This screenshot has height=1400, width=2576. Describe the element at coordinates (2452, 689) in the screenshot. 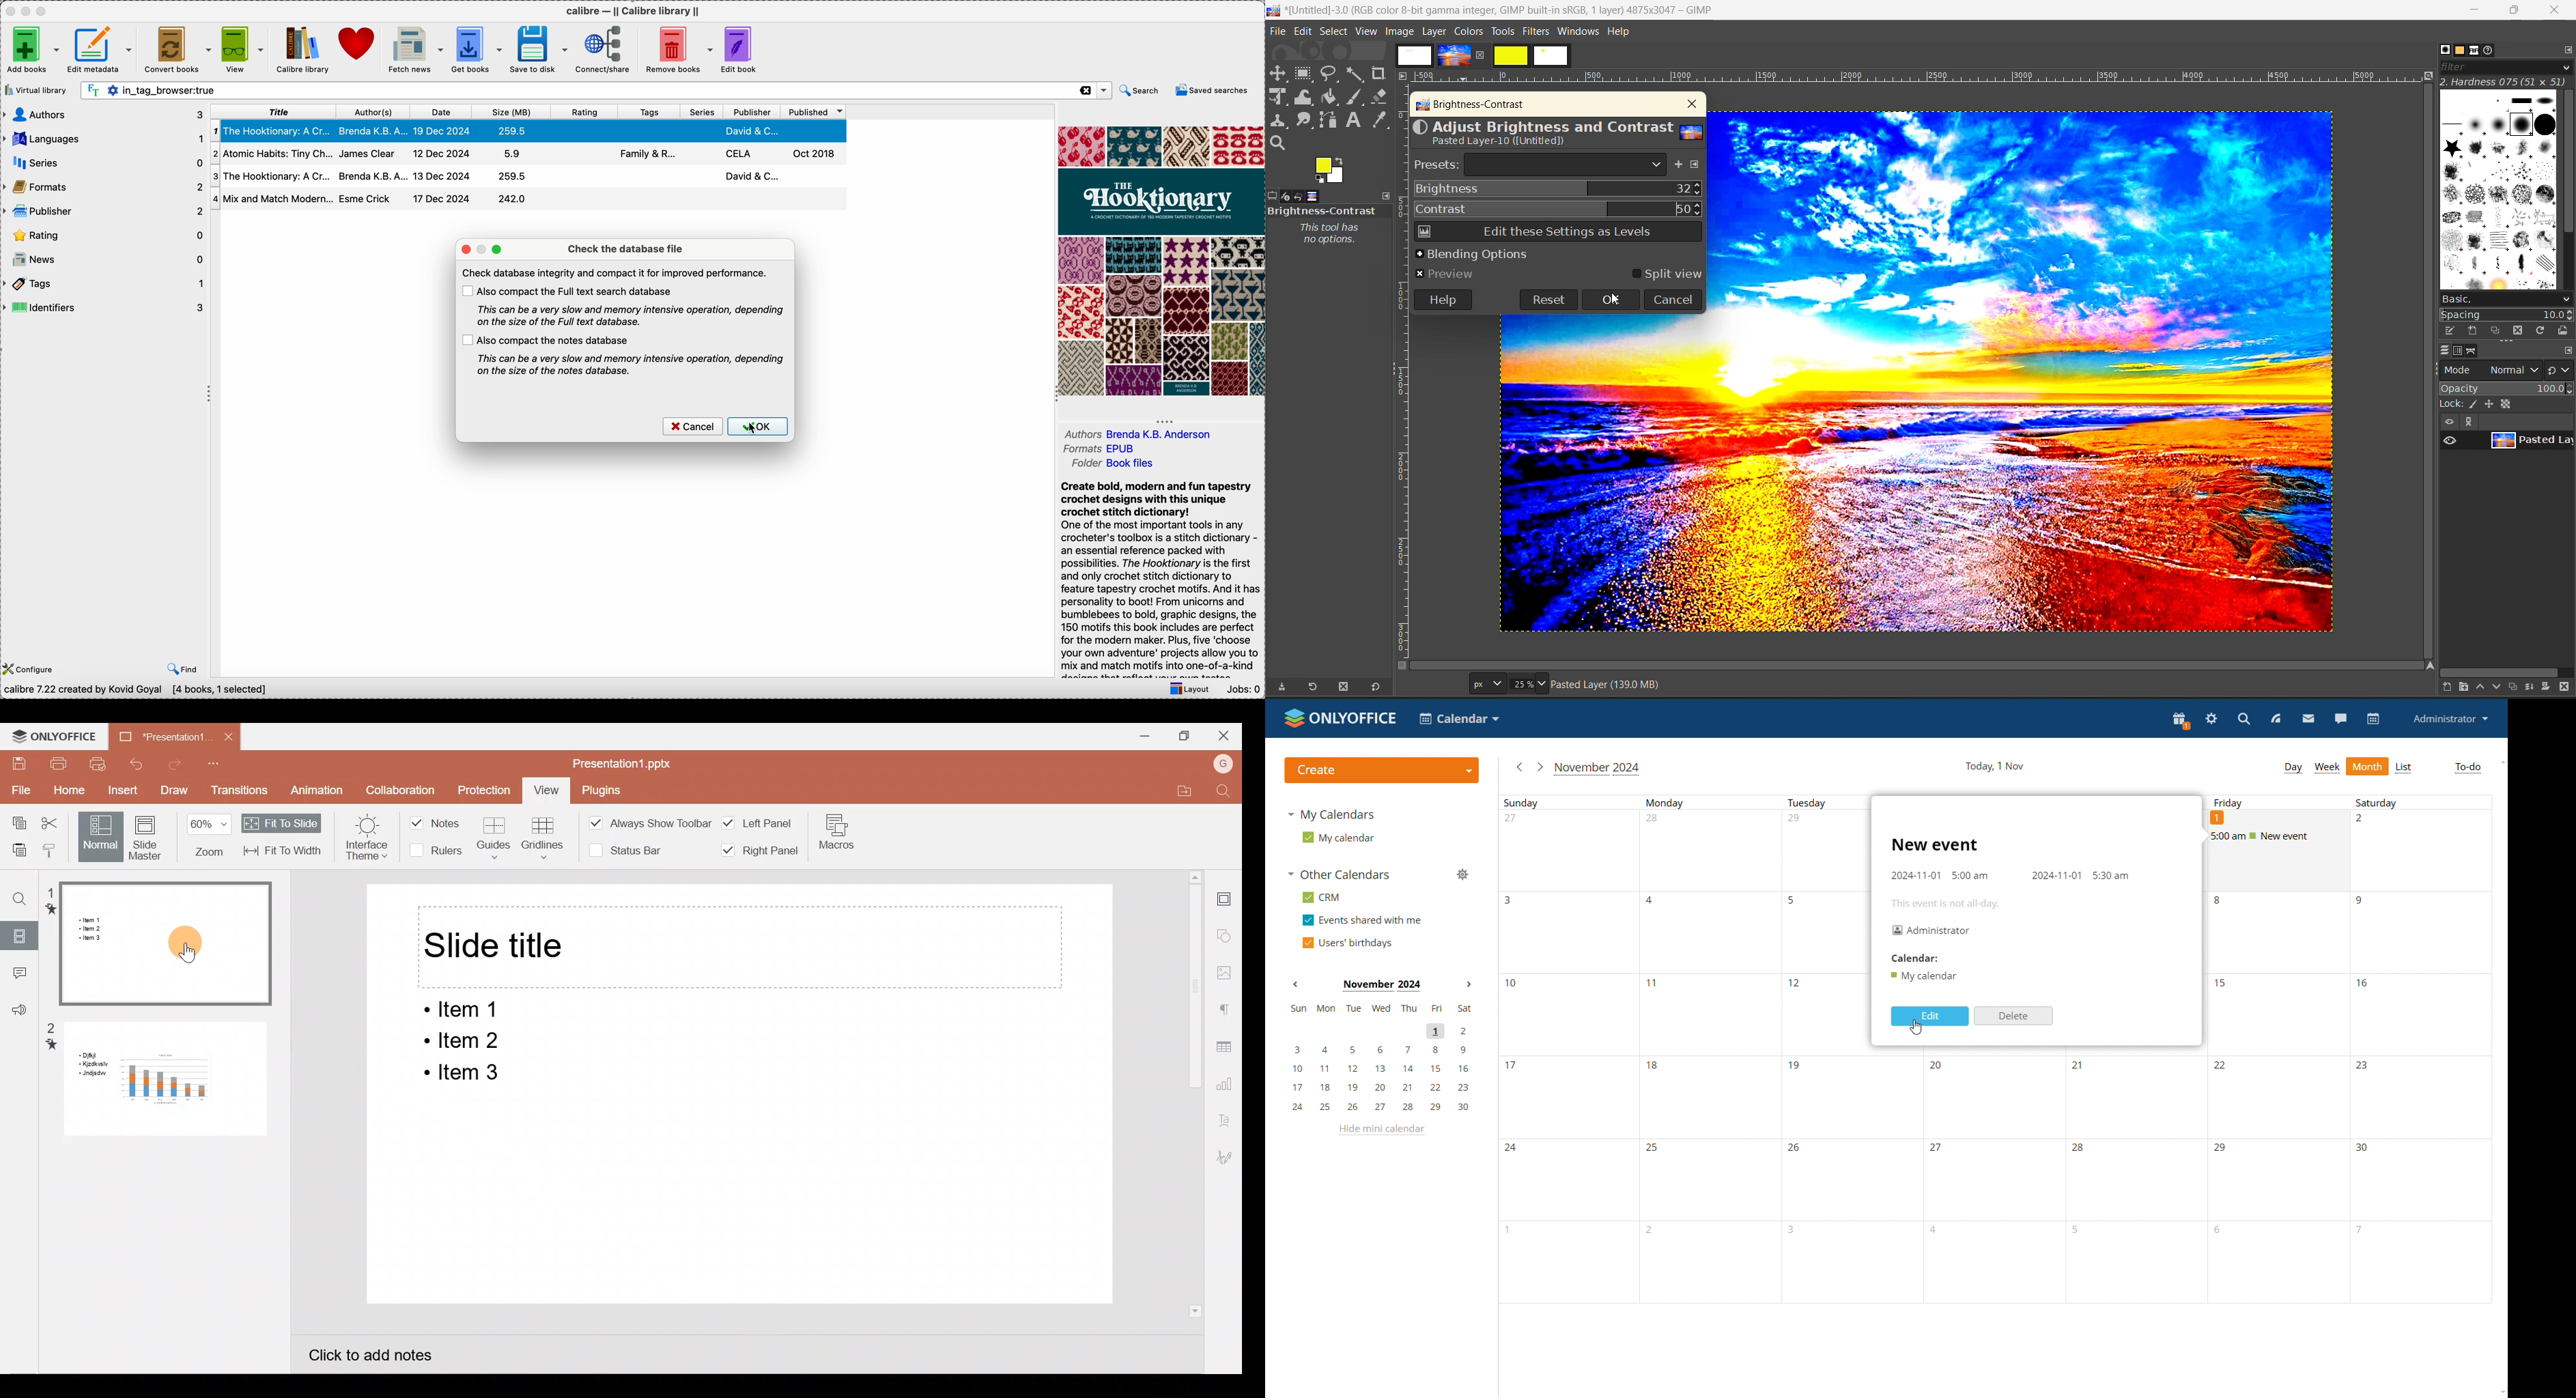

I see `create a new layer` at that location.